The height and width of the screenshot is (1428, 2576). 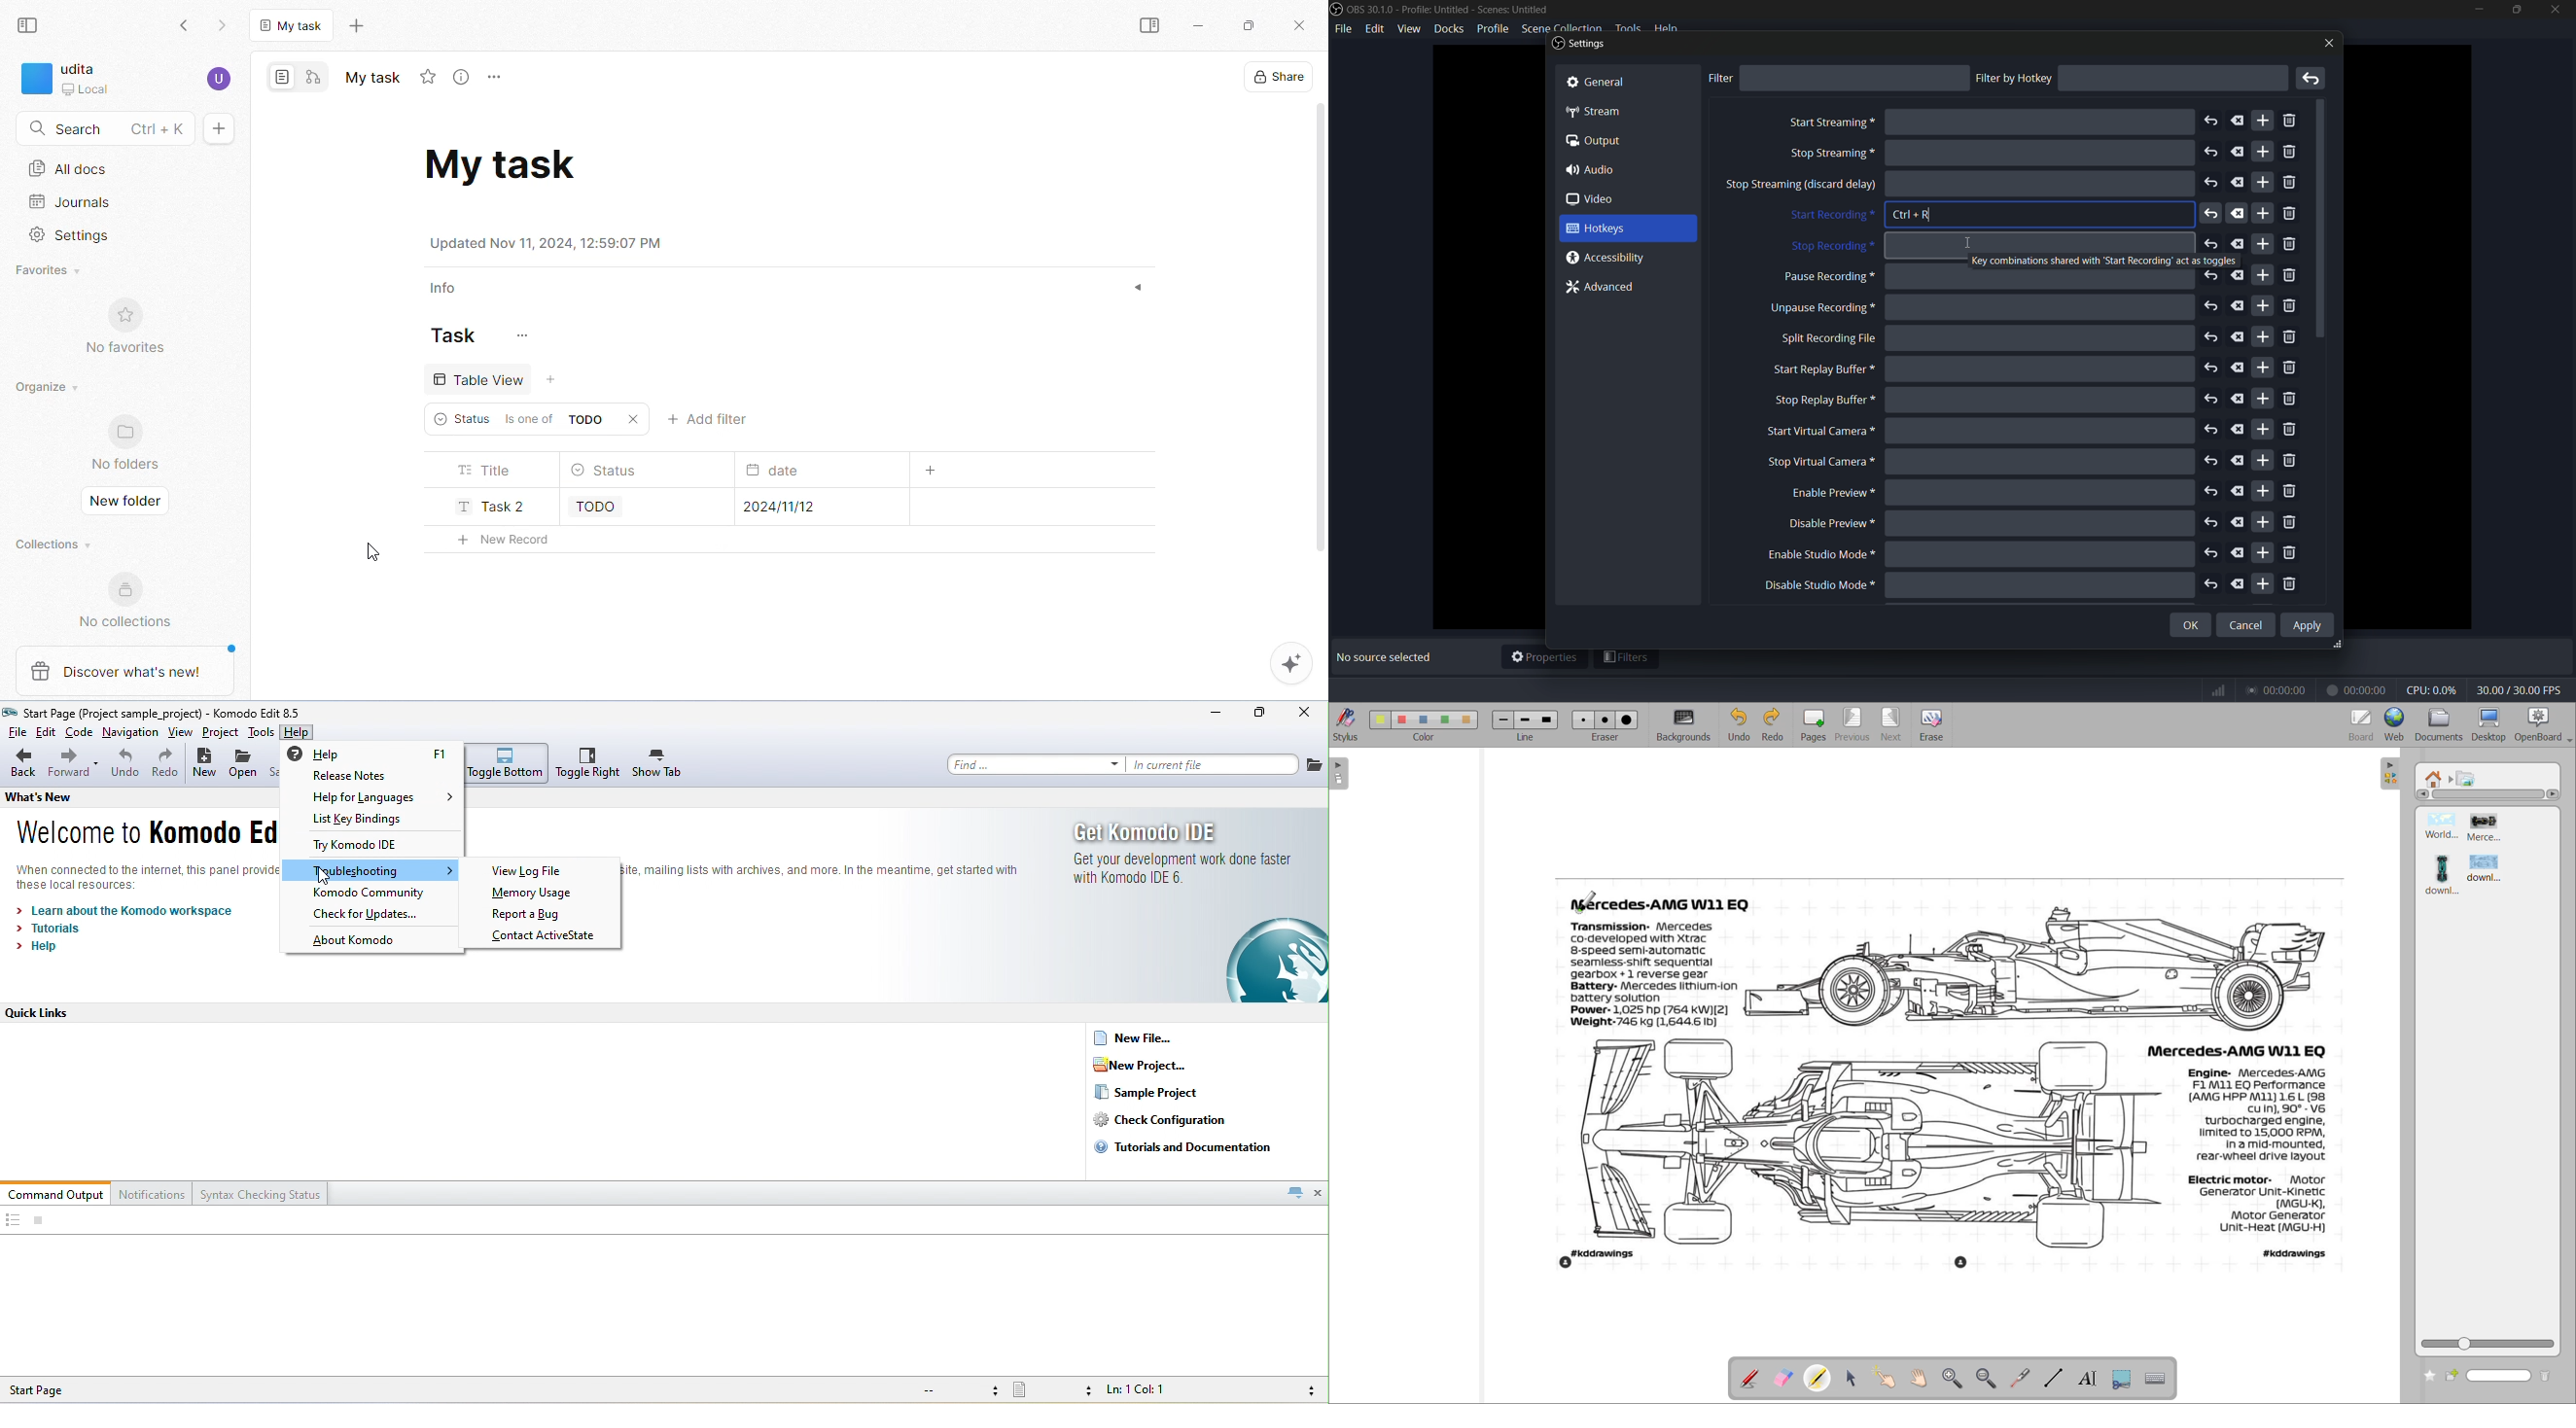 I want to click on cursor, so click(x=370, y=551).